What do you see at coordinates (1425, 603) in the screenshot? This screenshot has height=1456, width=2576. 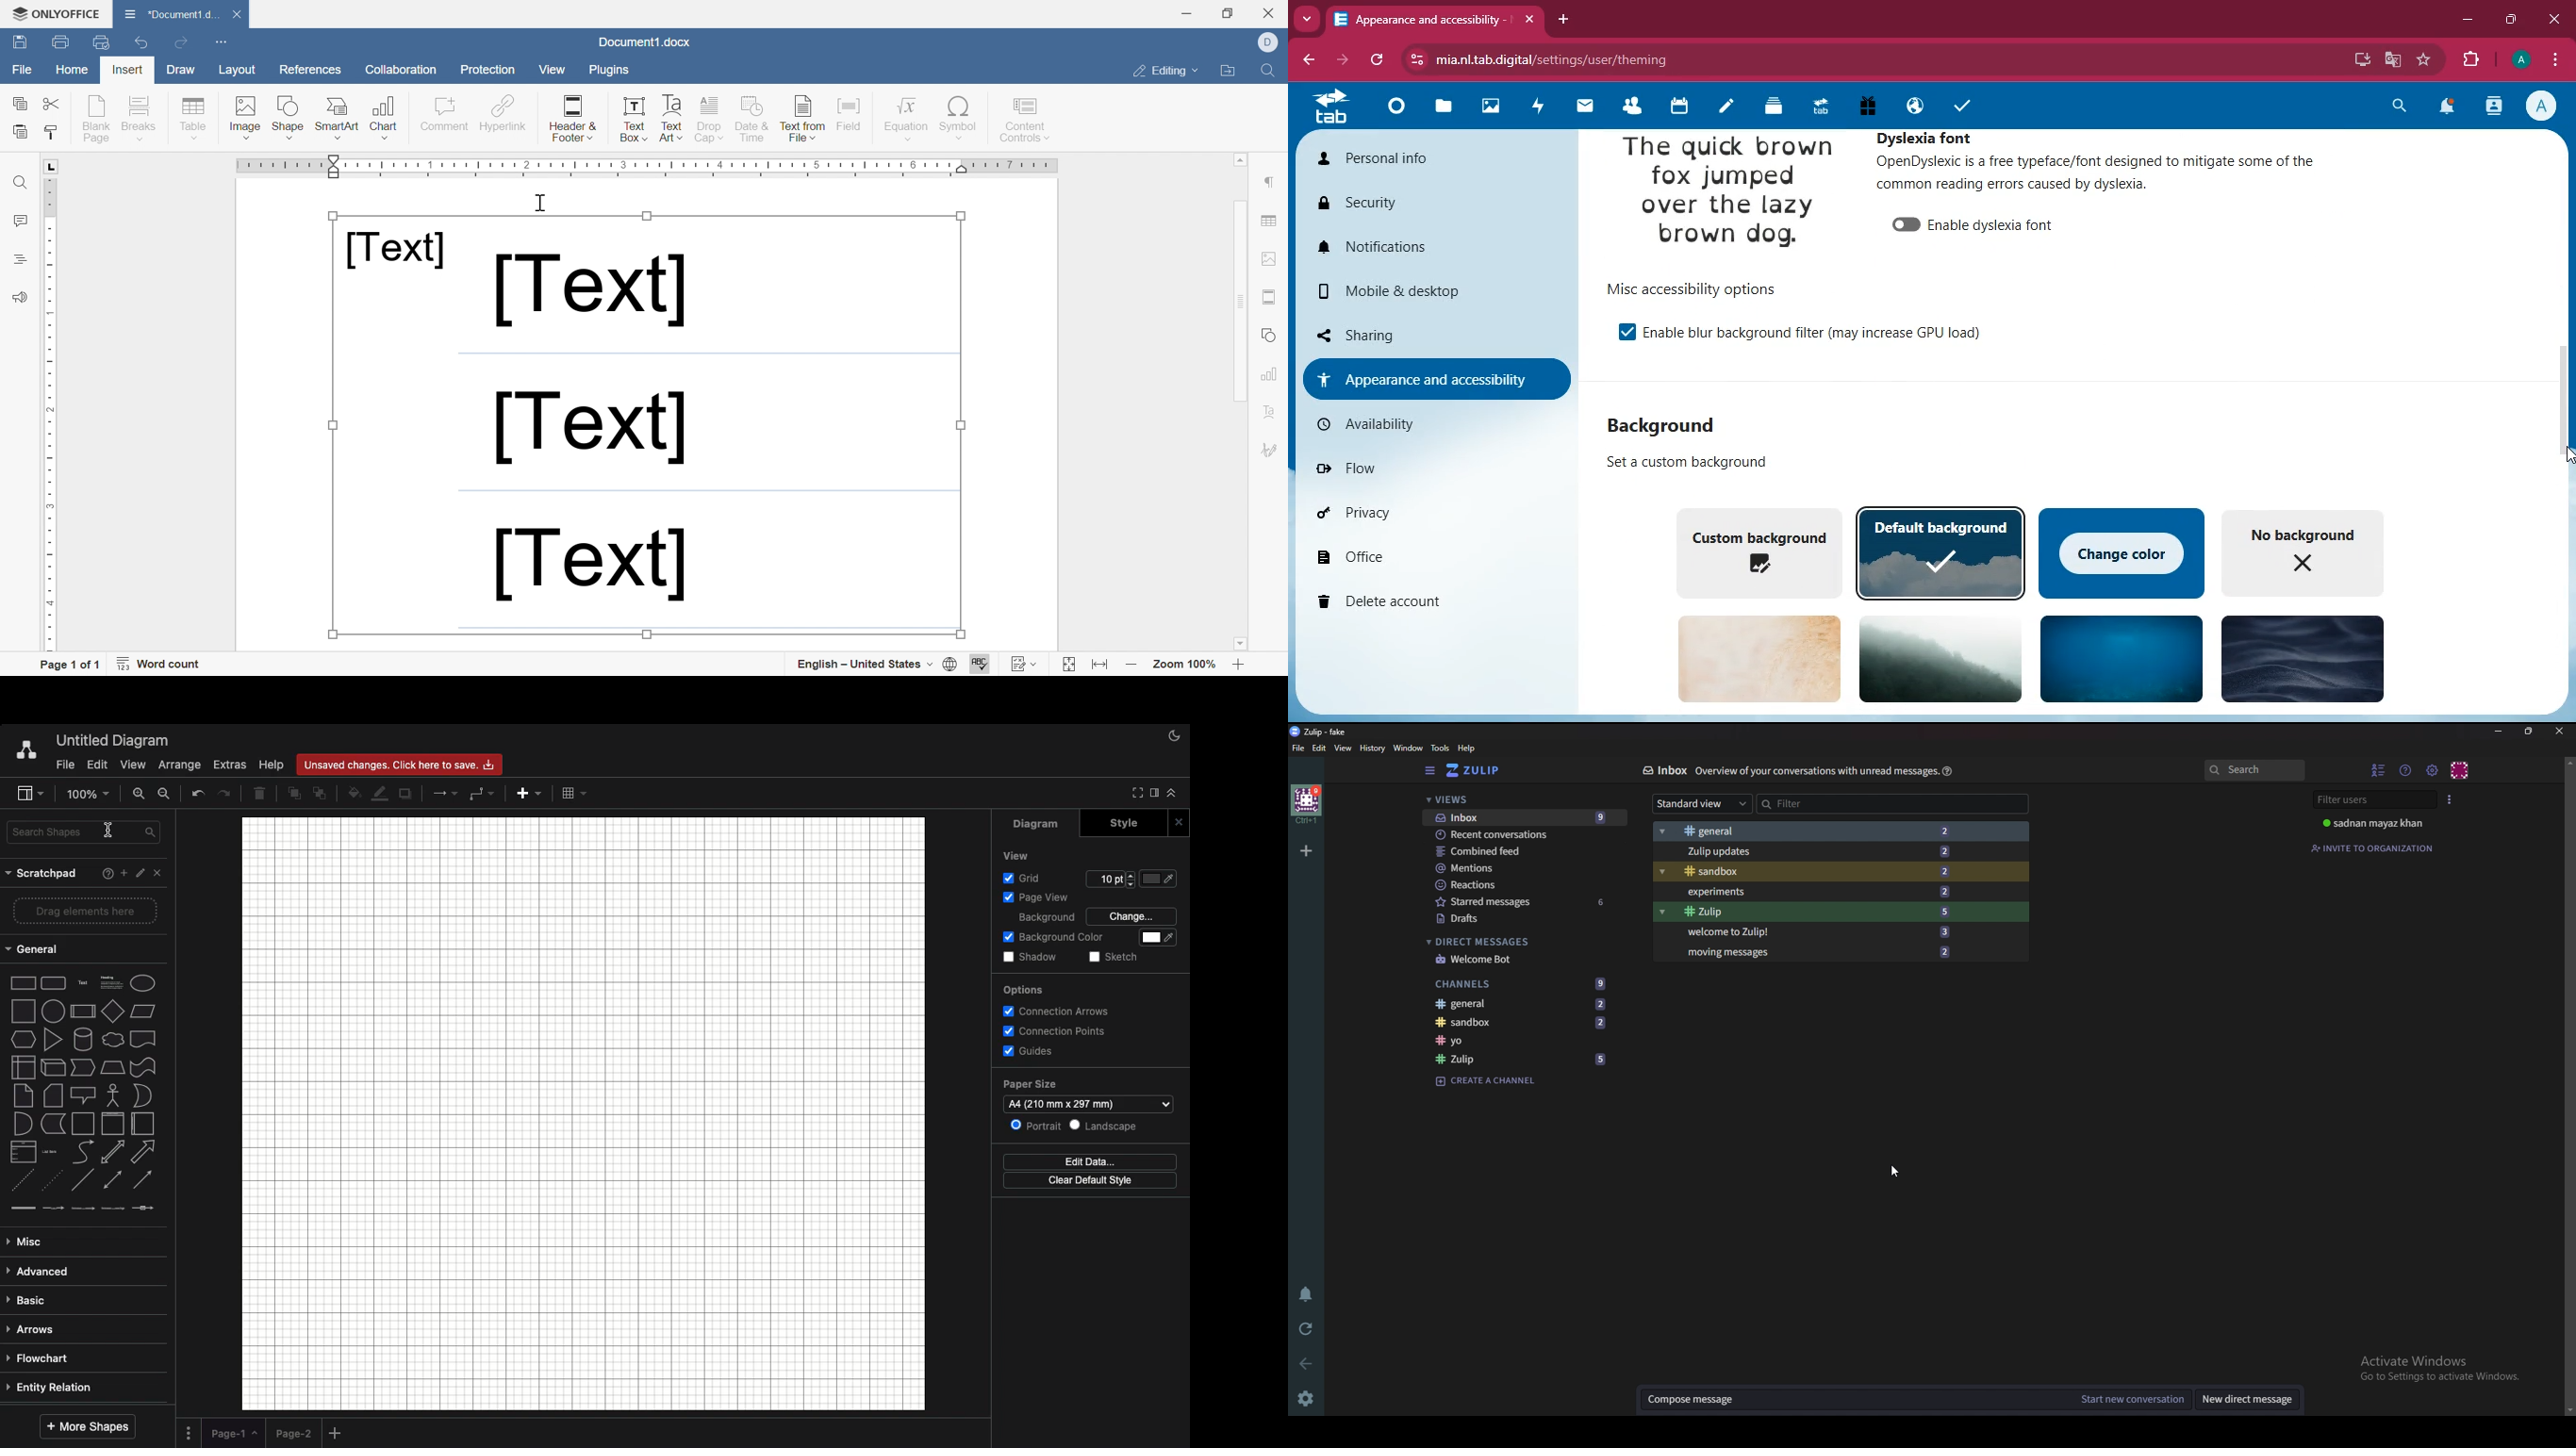 I see `delete account` at bounding box center [1425, 603].